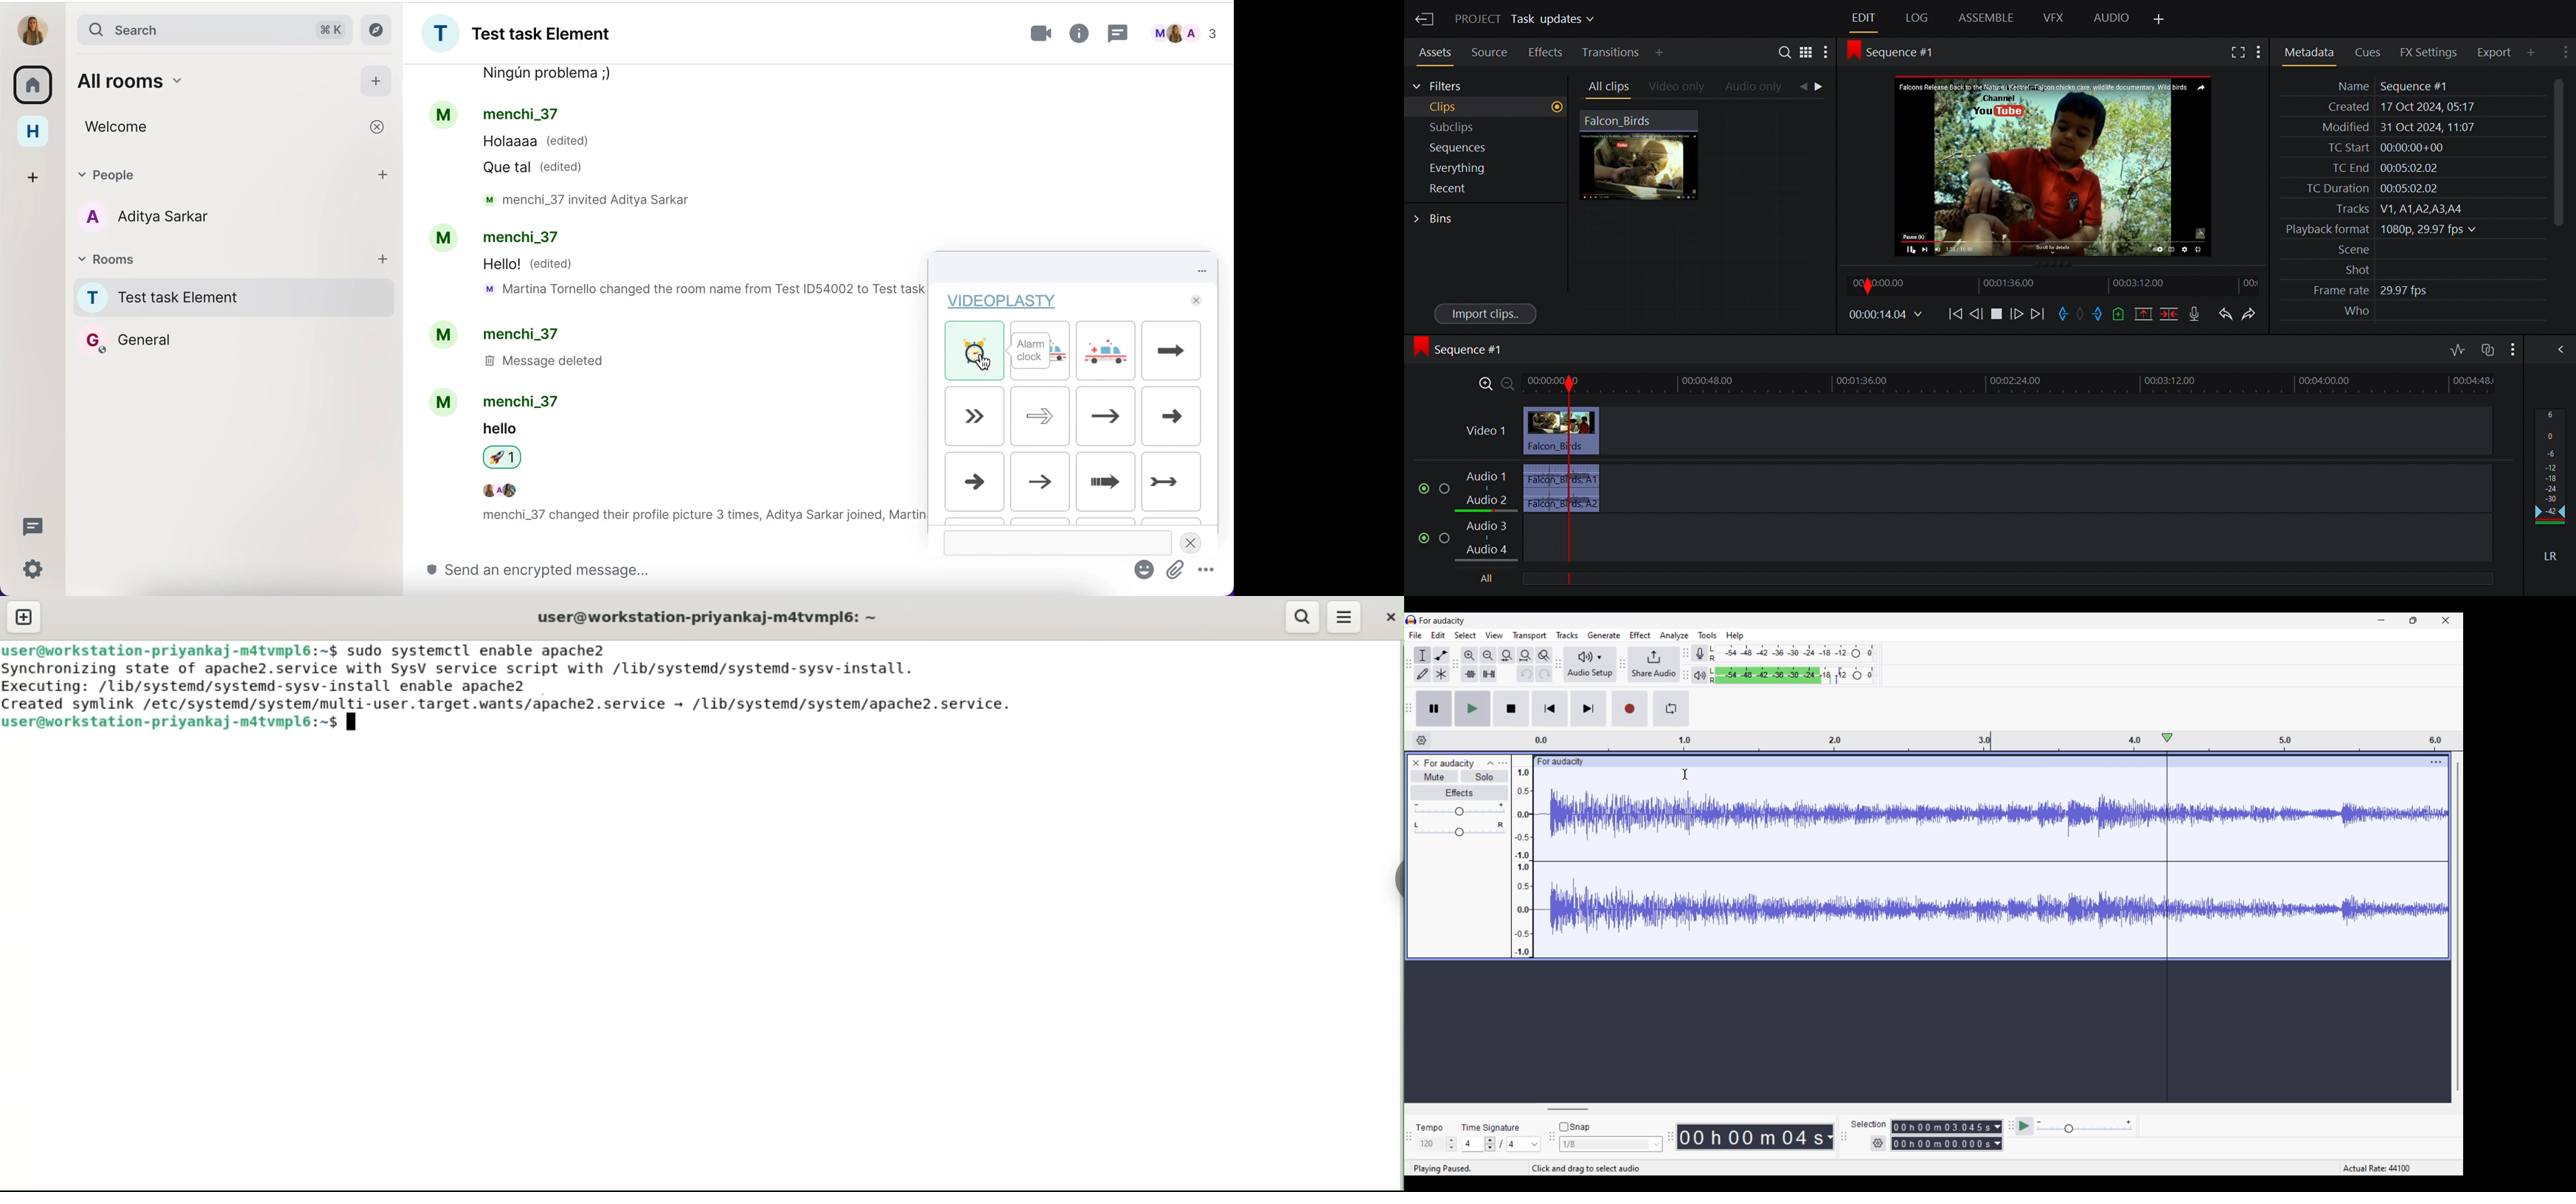 The width and height of the screenshot is (2576, 1204). Describe the element at coordinates (1784, 50) in the screenshot. I see `Search in assets and bins` at that location.